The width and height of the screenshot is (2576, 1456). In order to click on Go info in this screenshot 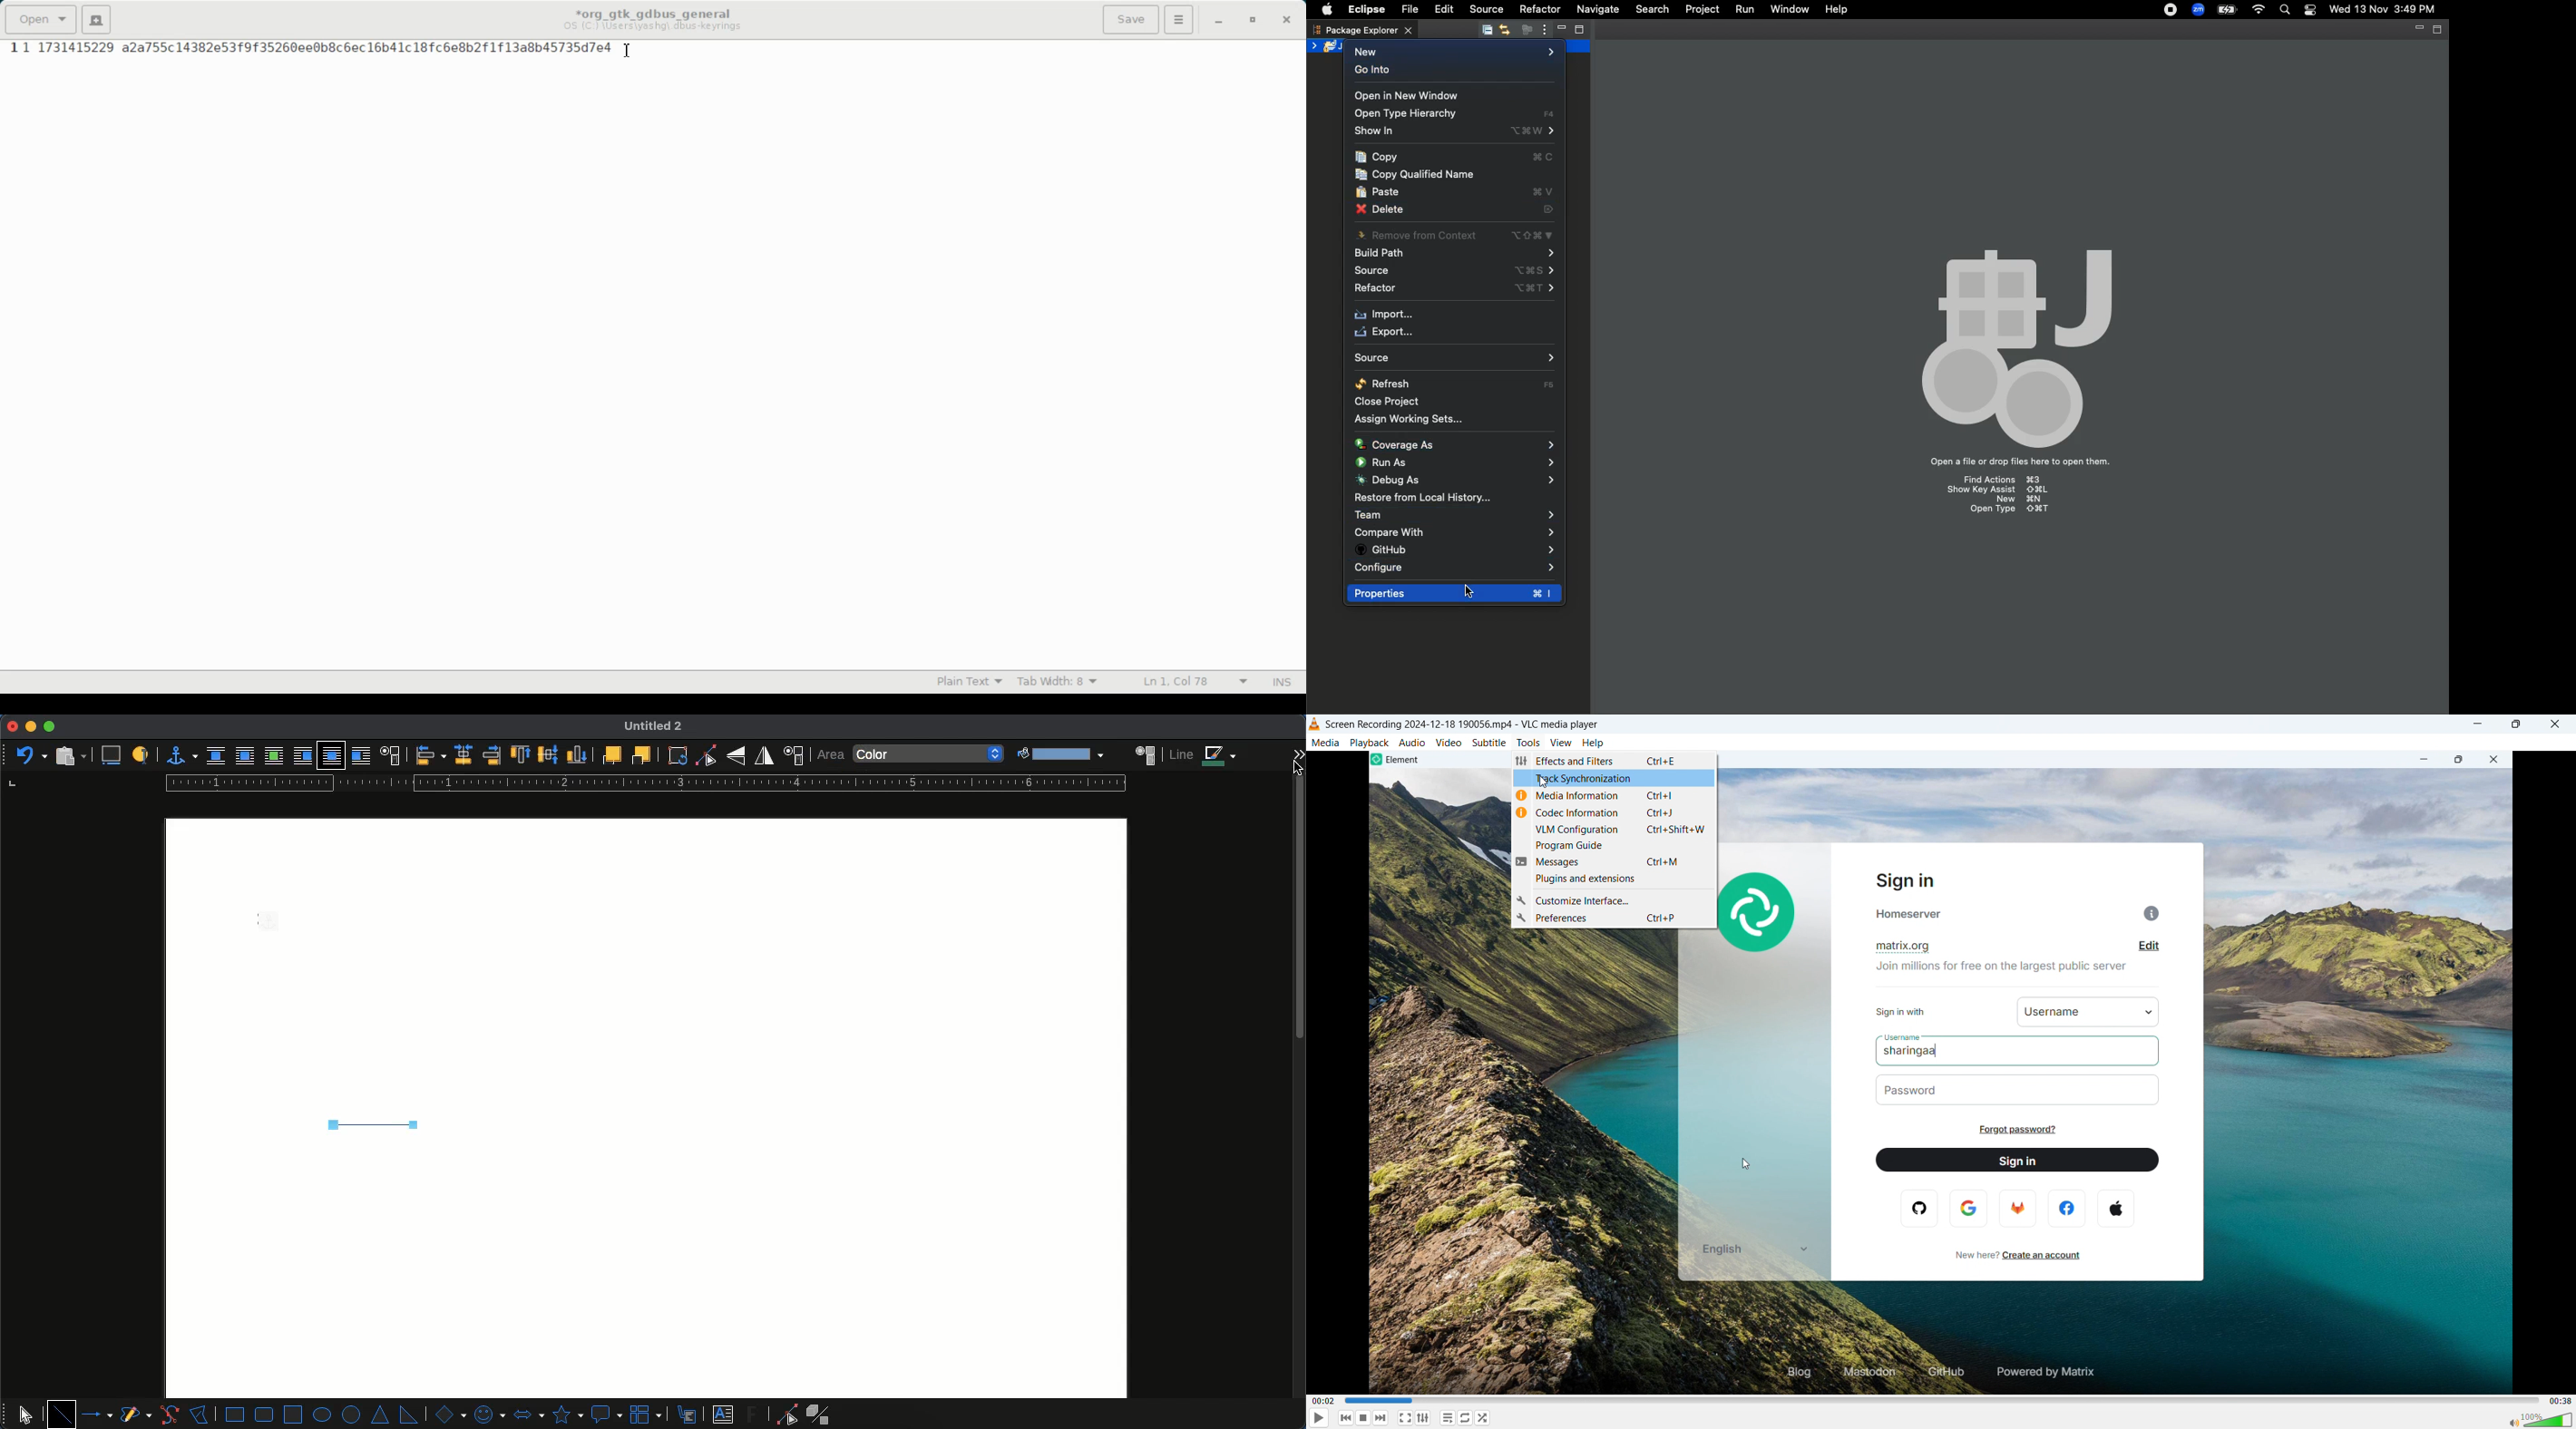, I will do `click(1374, 69)`.